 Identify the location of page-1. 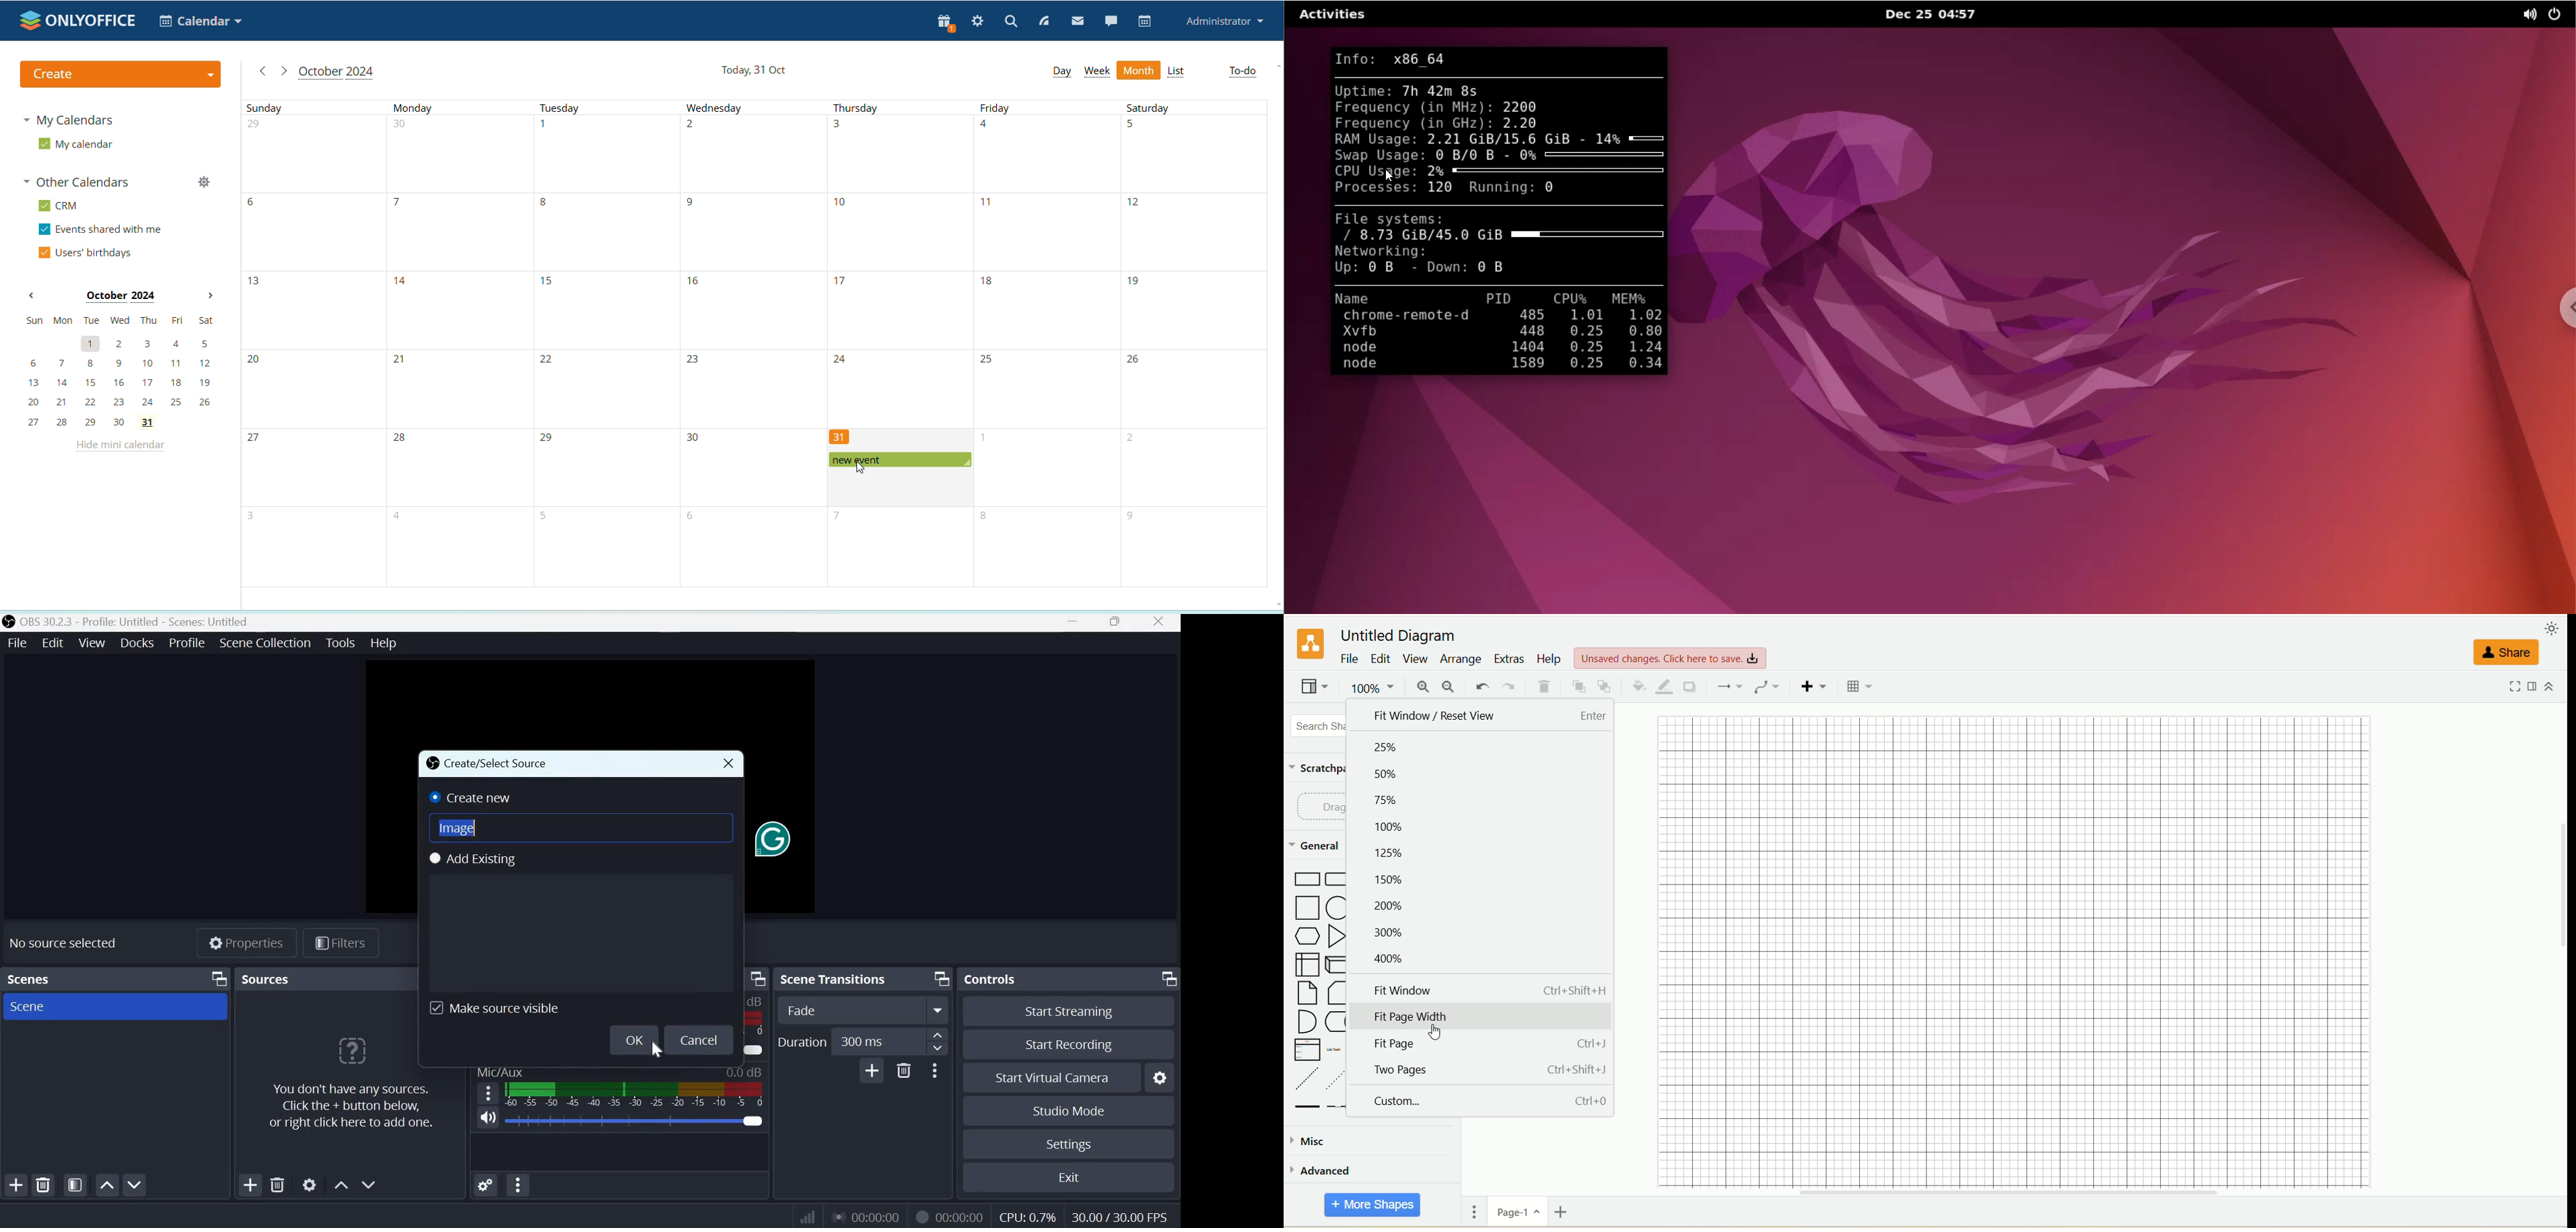
(1520, 1211).